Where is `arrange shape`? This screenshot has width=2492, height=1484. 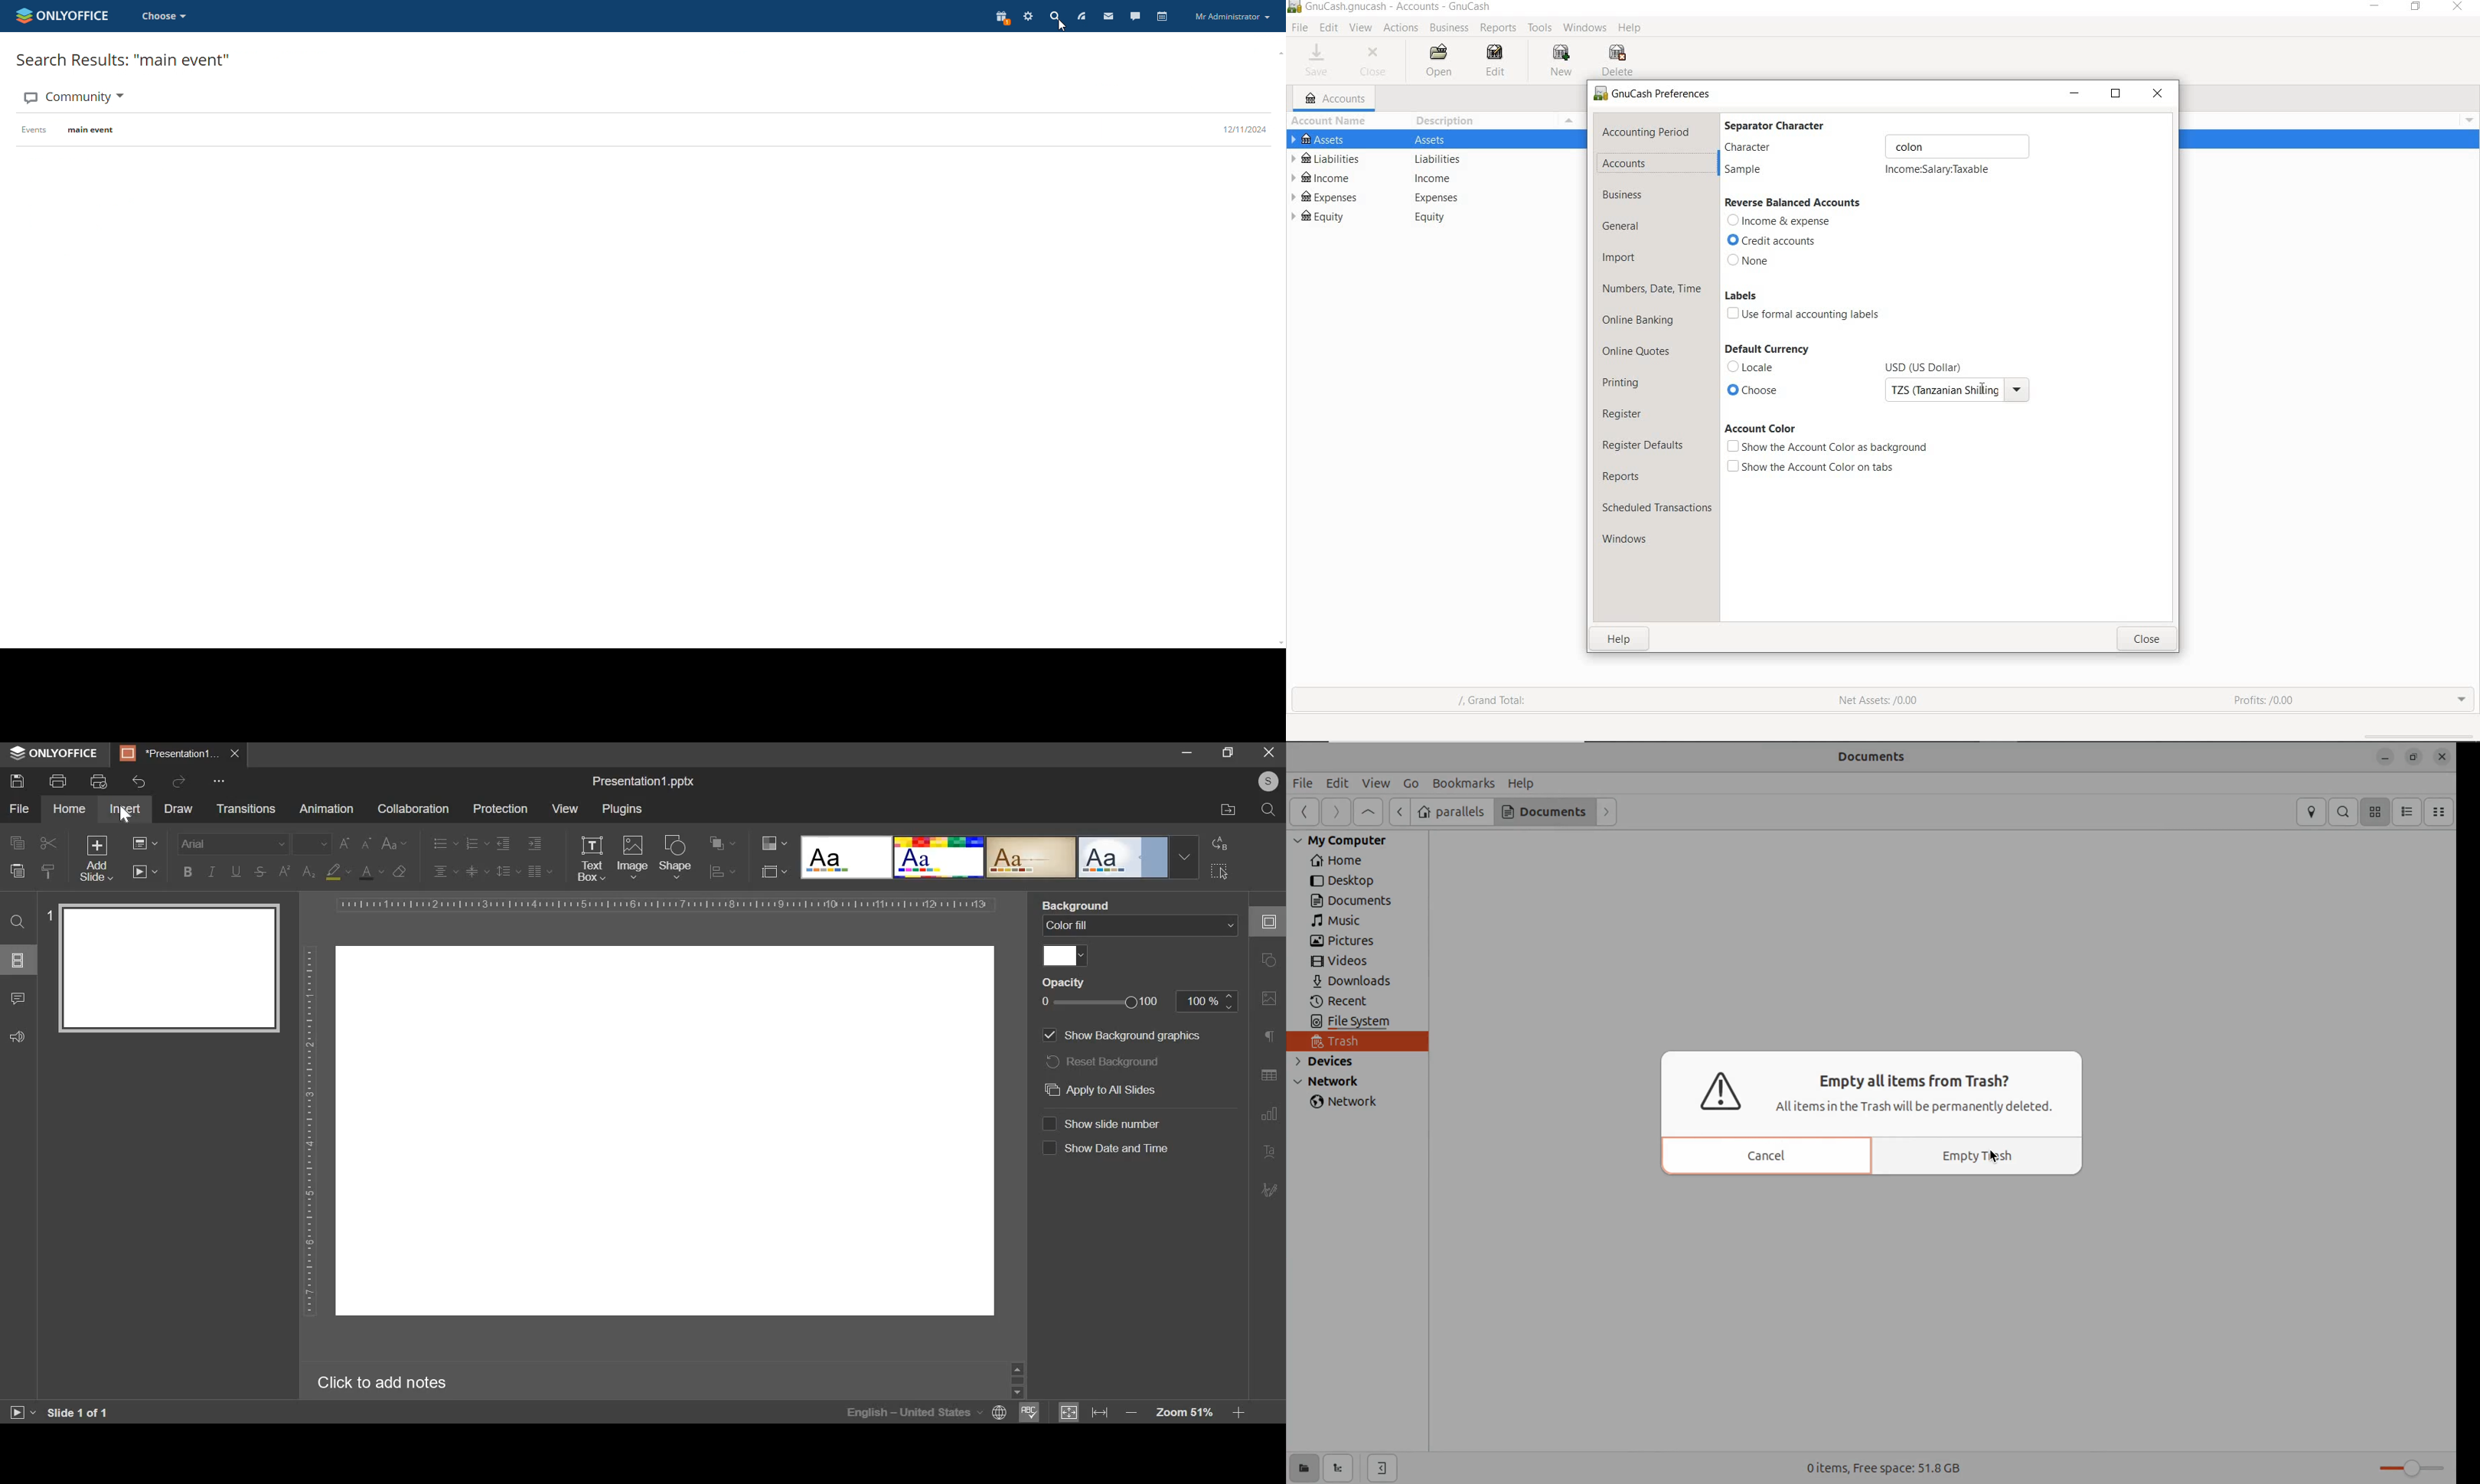 arrange shape is located at coordinates (719, 844).